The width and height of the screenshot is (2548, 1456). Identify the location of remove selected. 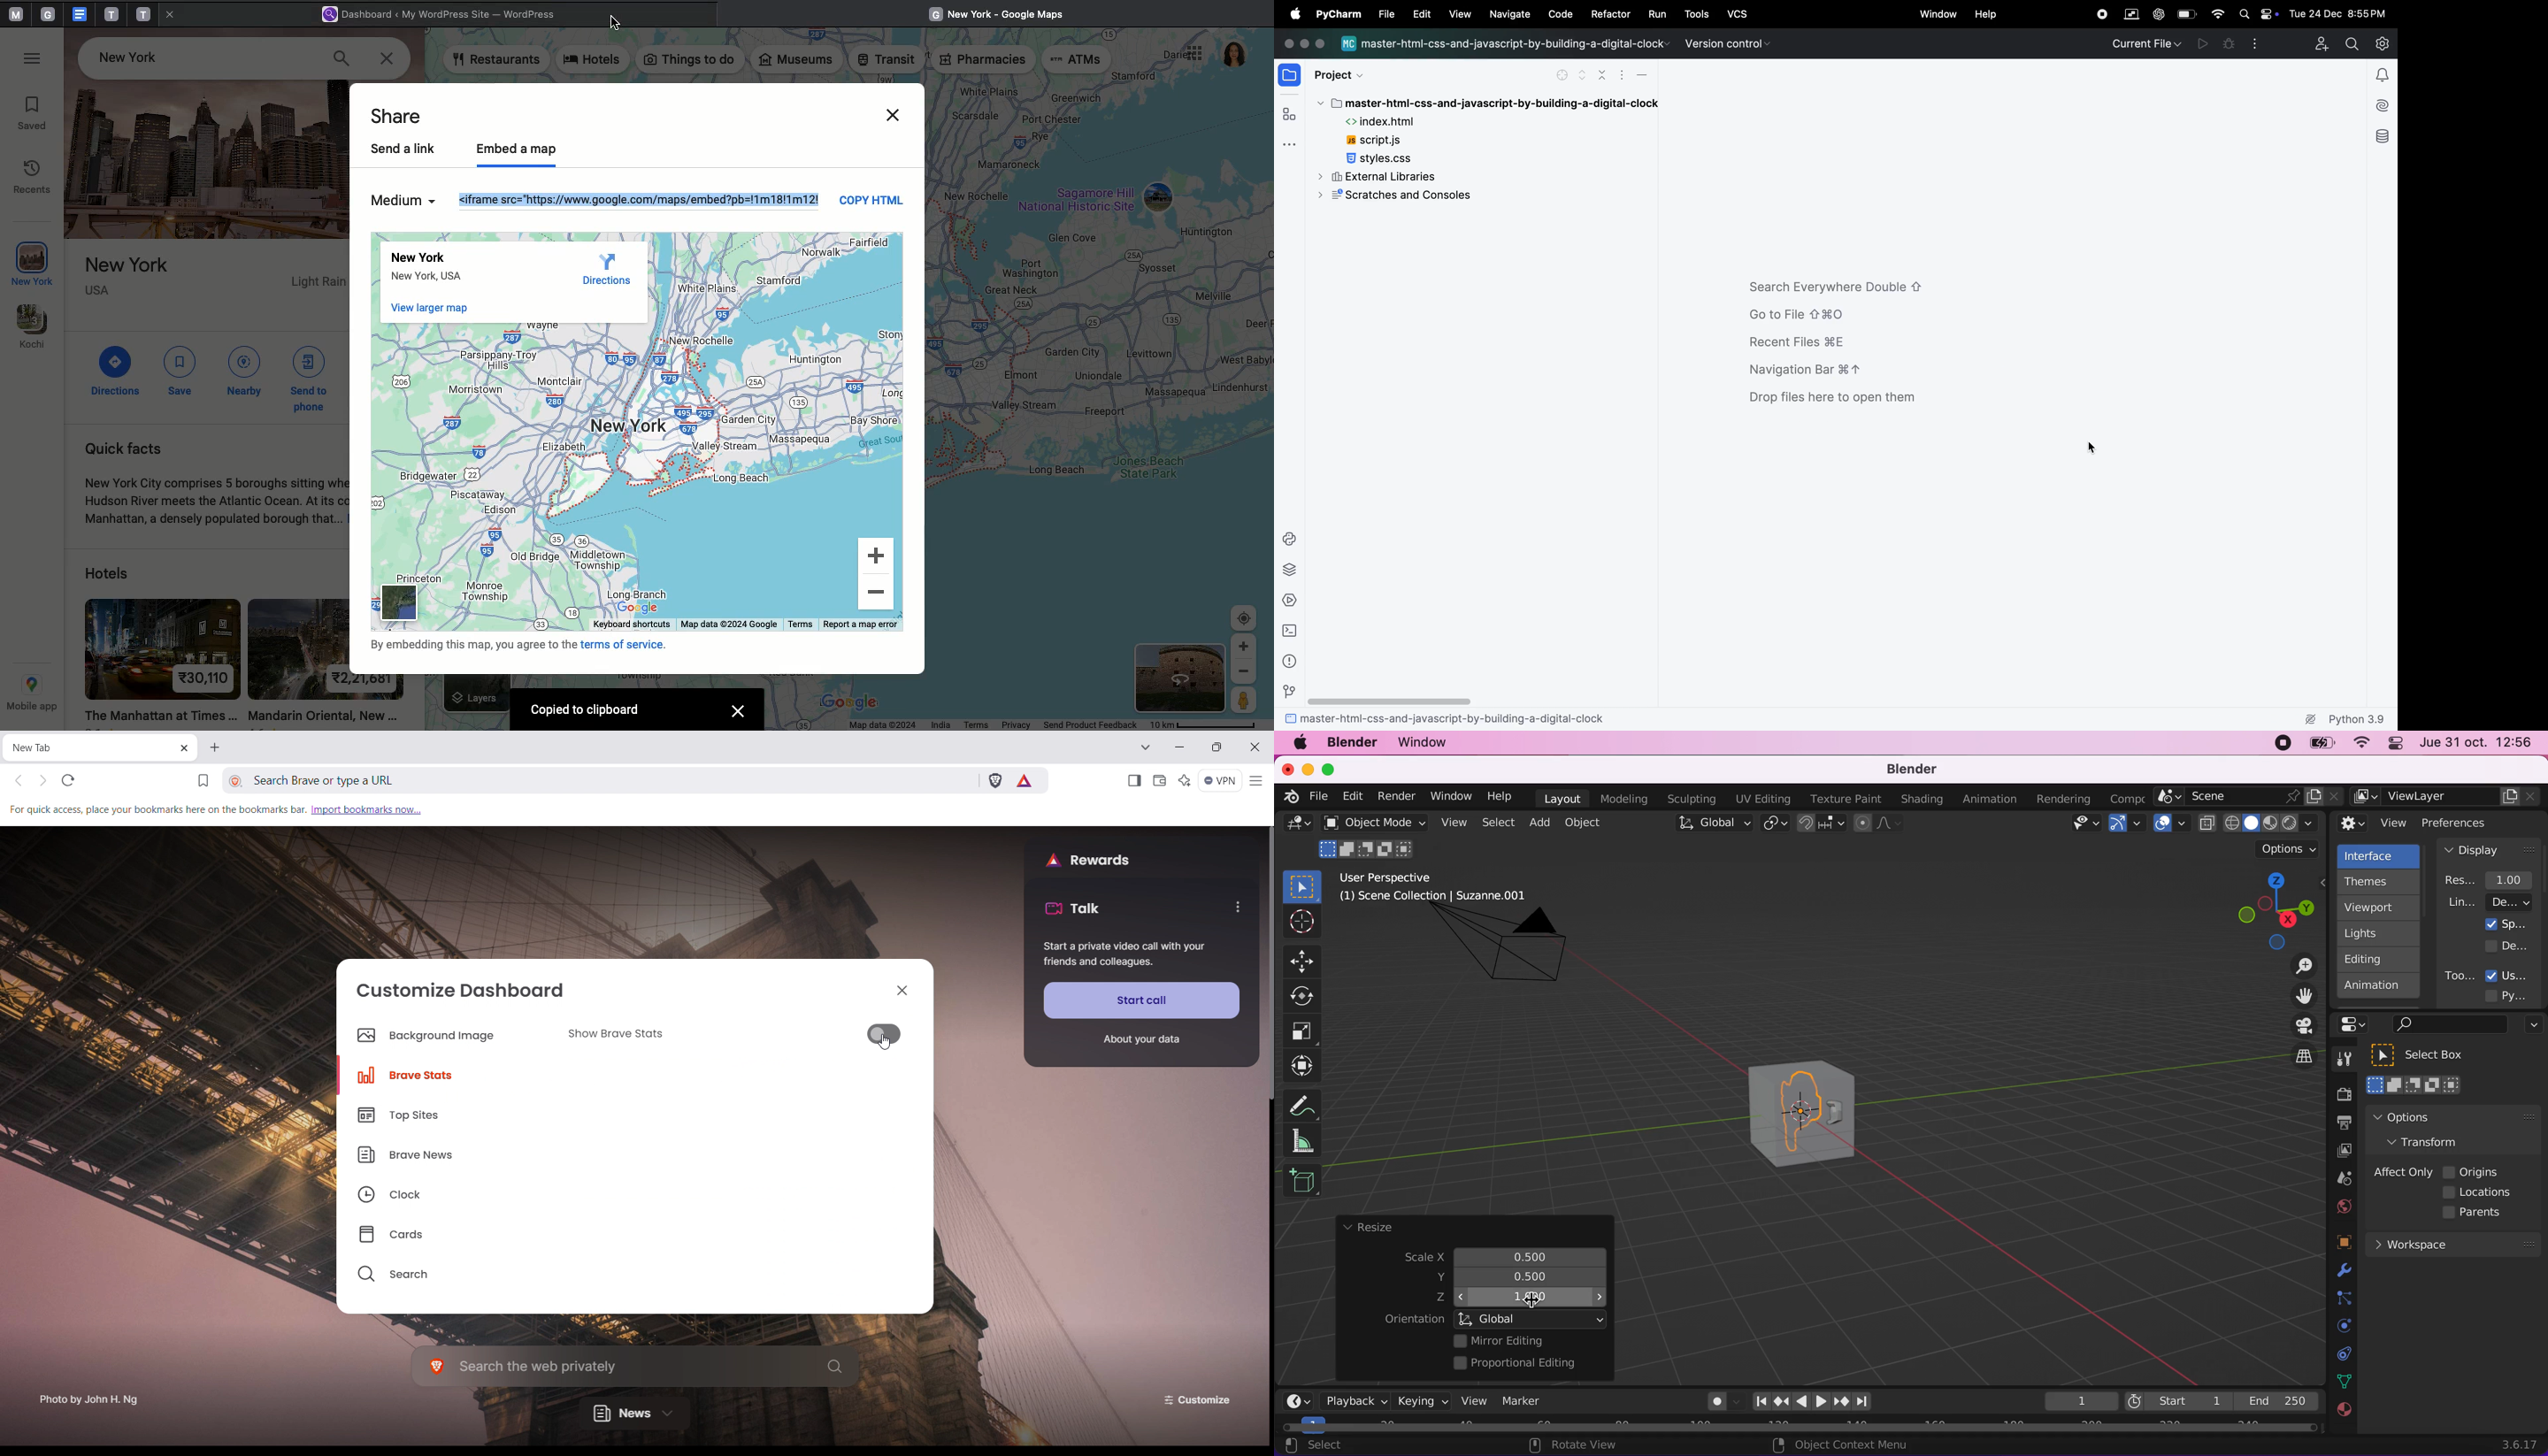
(1603, 75).